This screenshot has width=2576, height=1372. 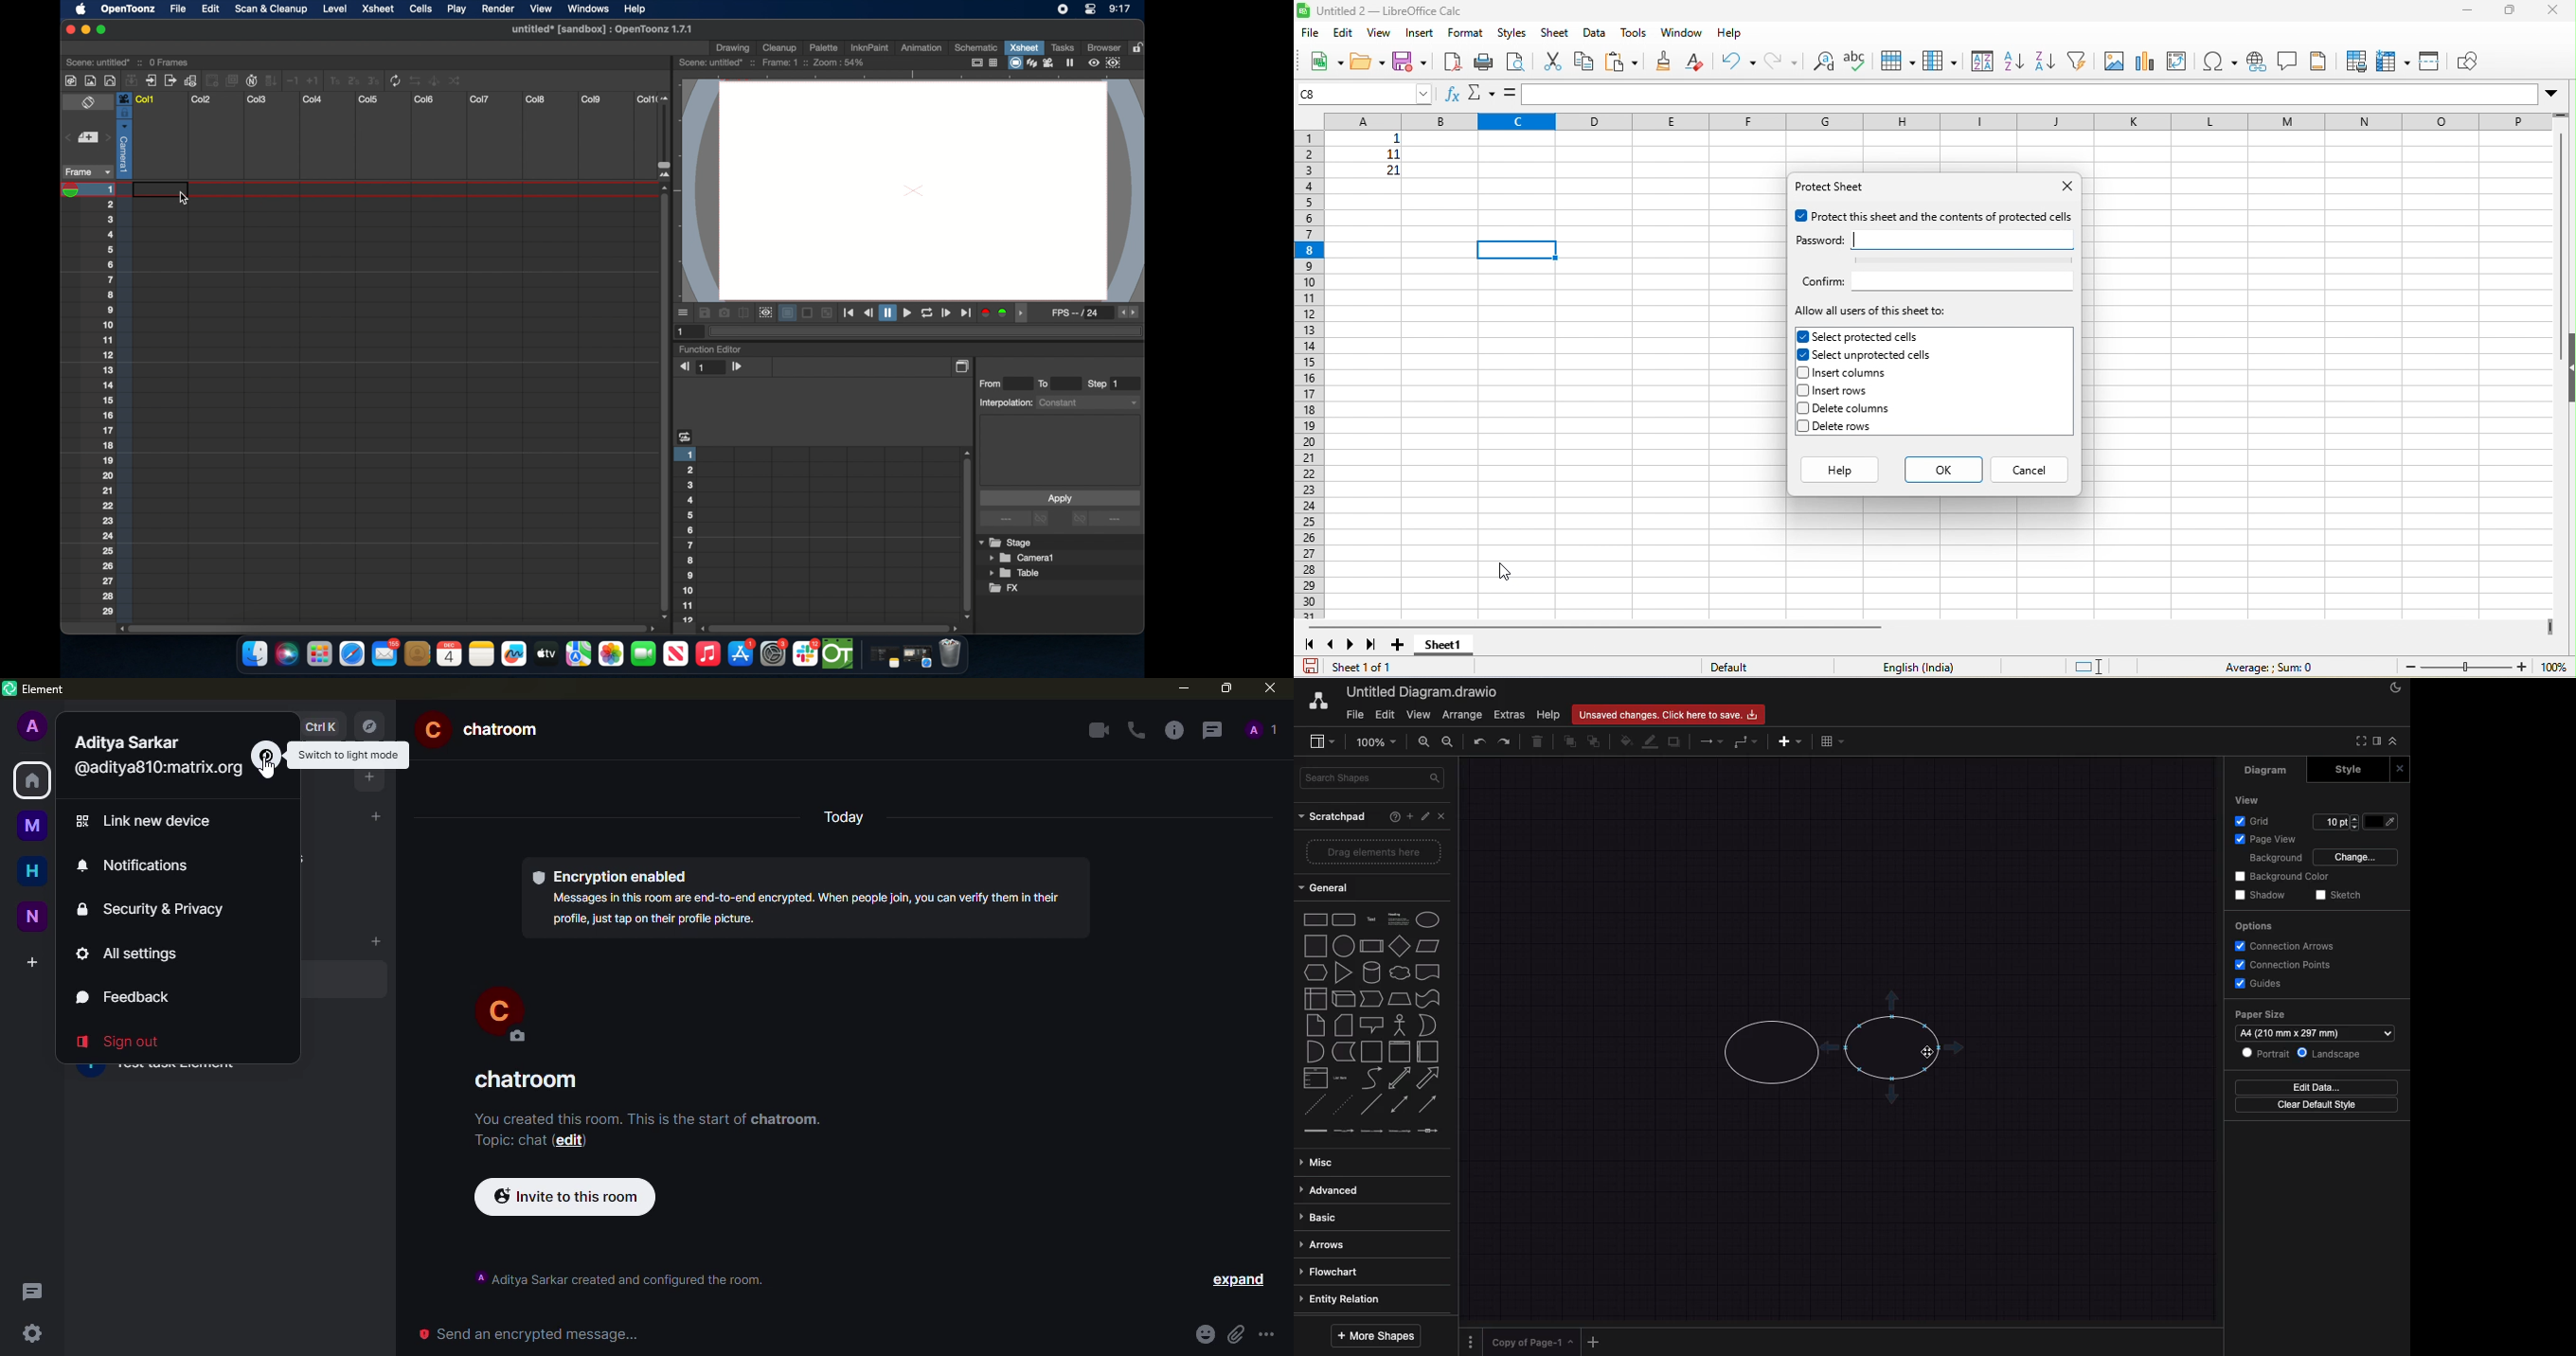 I want to click on drag to view more rows, so click(x=2563, y=117).